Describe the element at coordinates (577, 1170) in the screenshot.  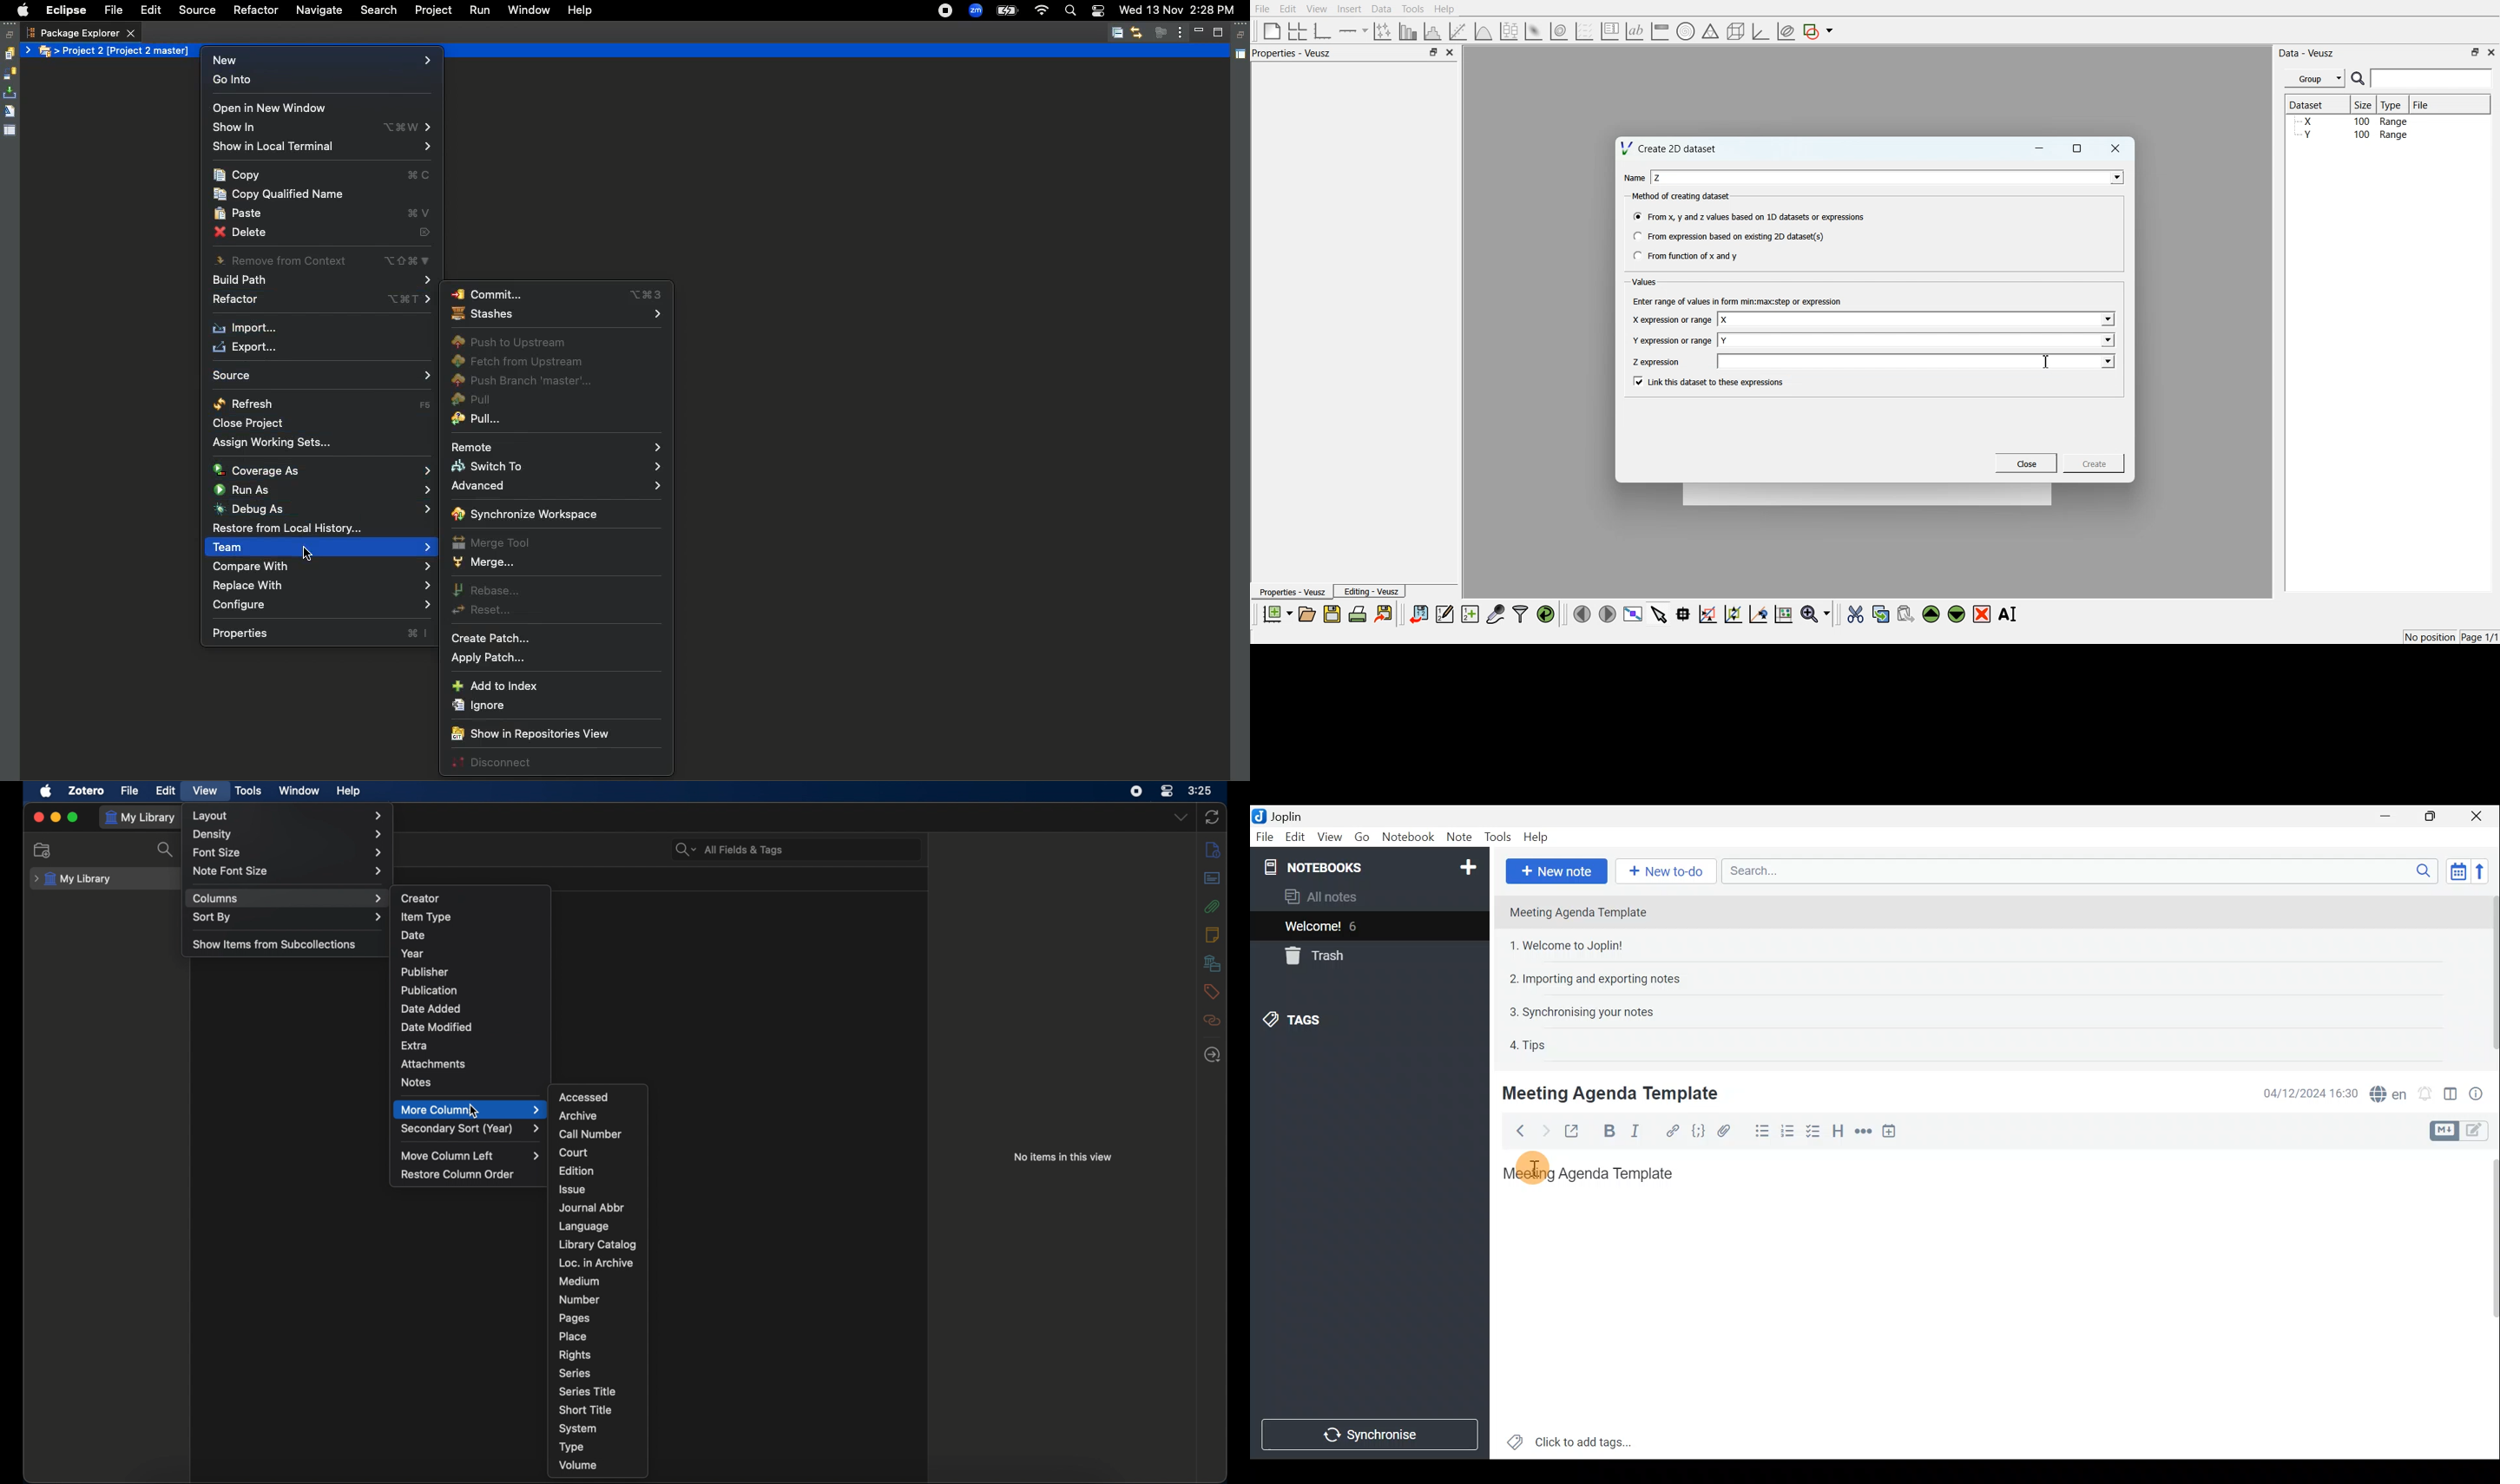
I see `edition` at that location.